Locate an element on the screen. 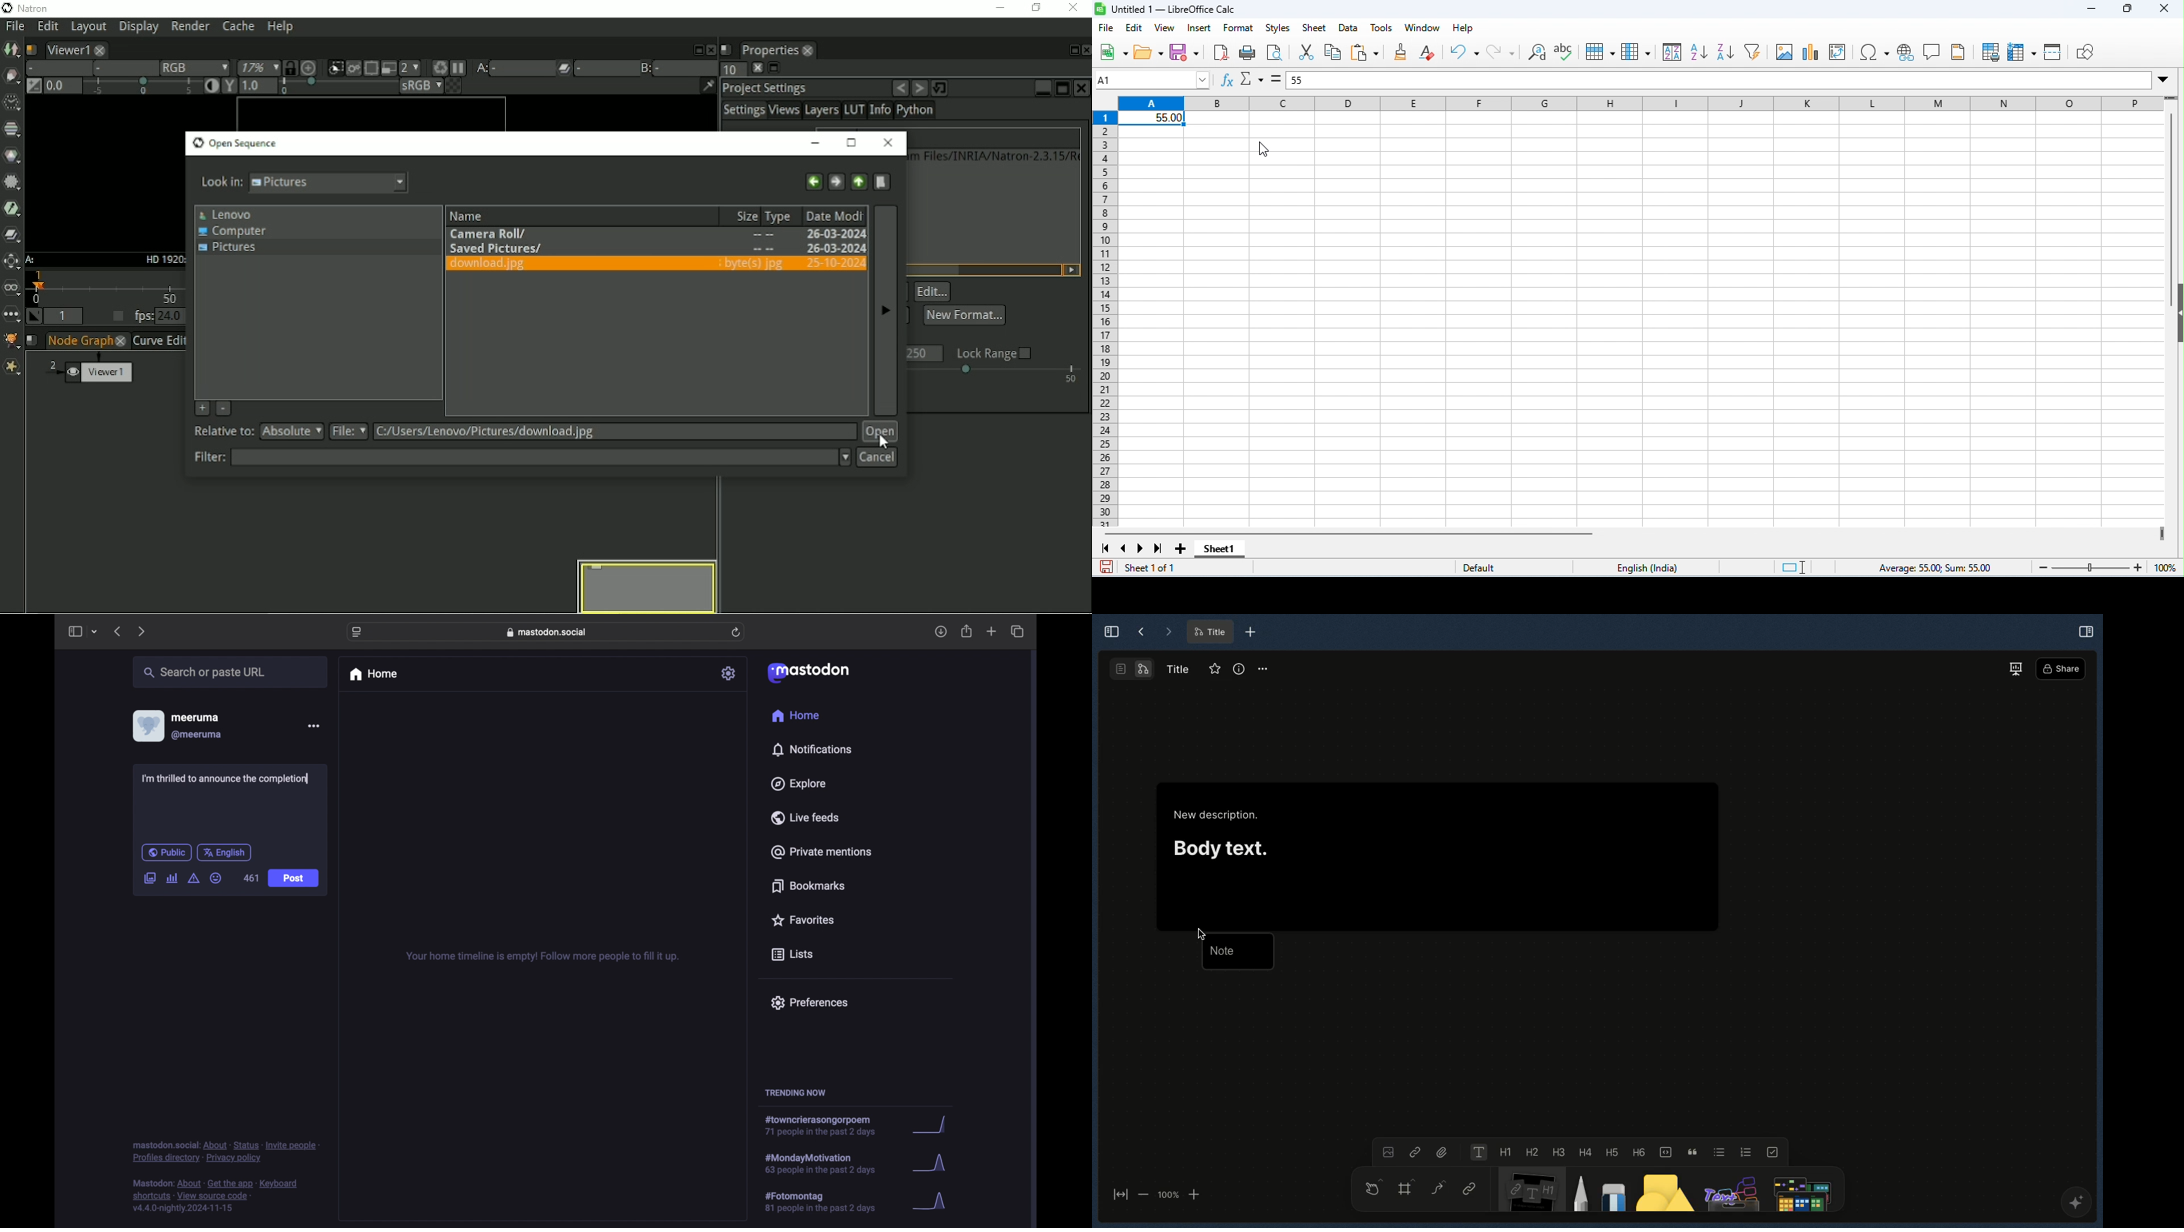 The height and width of the screenshot is (1232, 2184). cursor is located at coordinates (1265, 151).